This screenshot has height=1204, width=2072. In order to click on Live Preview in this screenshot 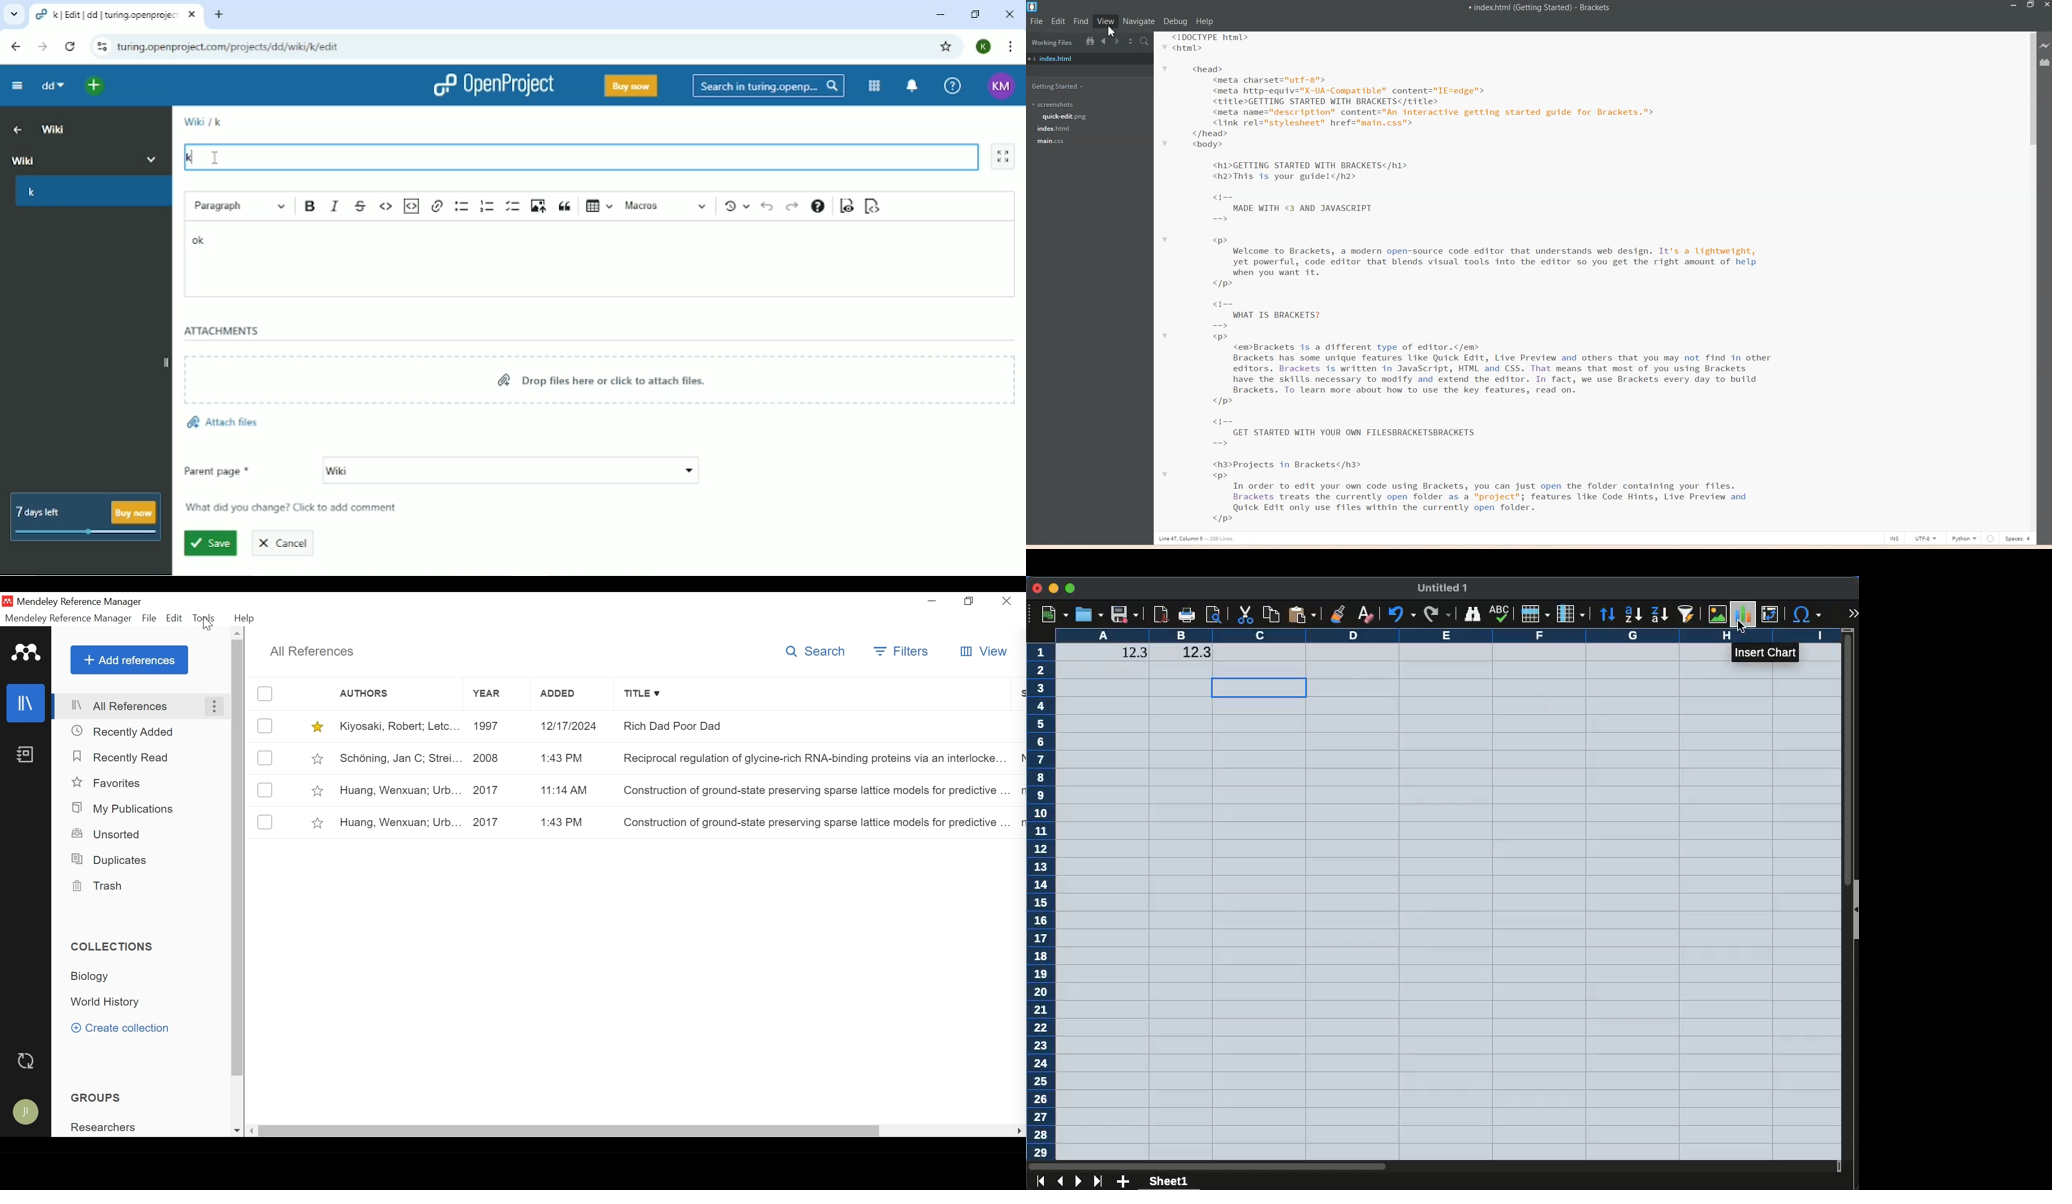, I will do `click(2045, 46)`.